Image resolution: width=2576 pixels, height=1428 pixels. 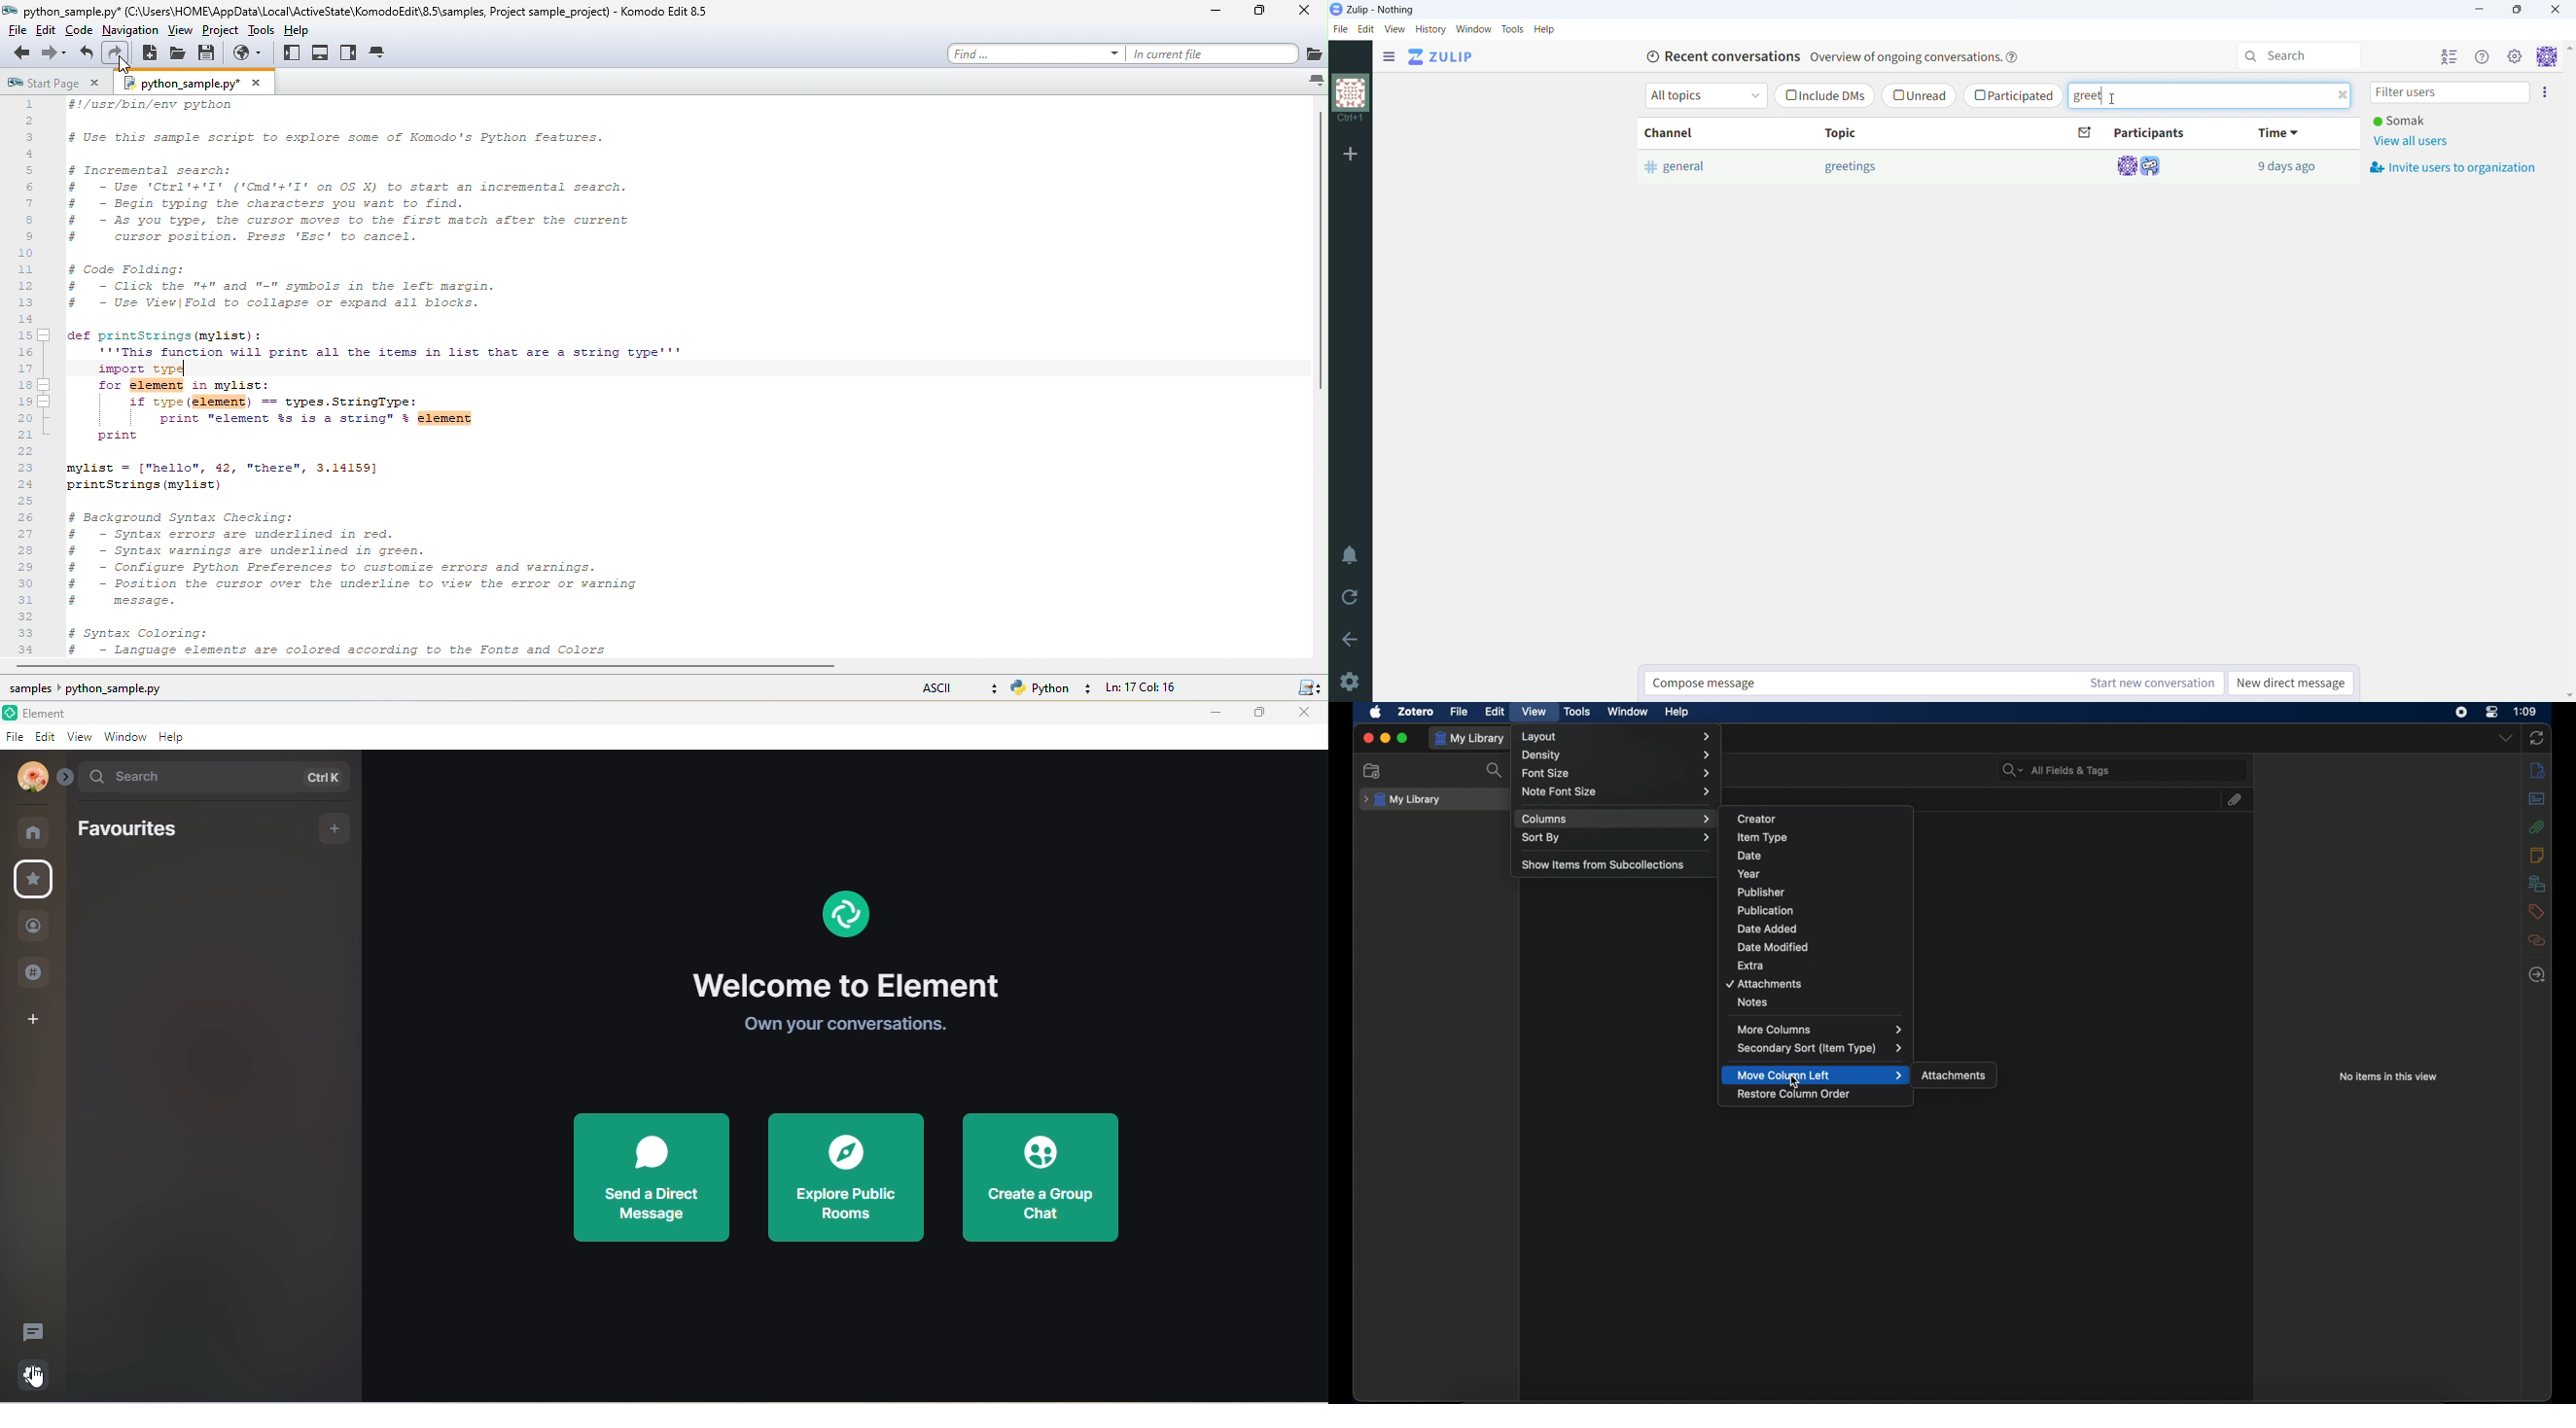 I want to click on compose message, so click(x=1860, y=684).